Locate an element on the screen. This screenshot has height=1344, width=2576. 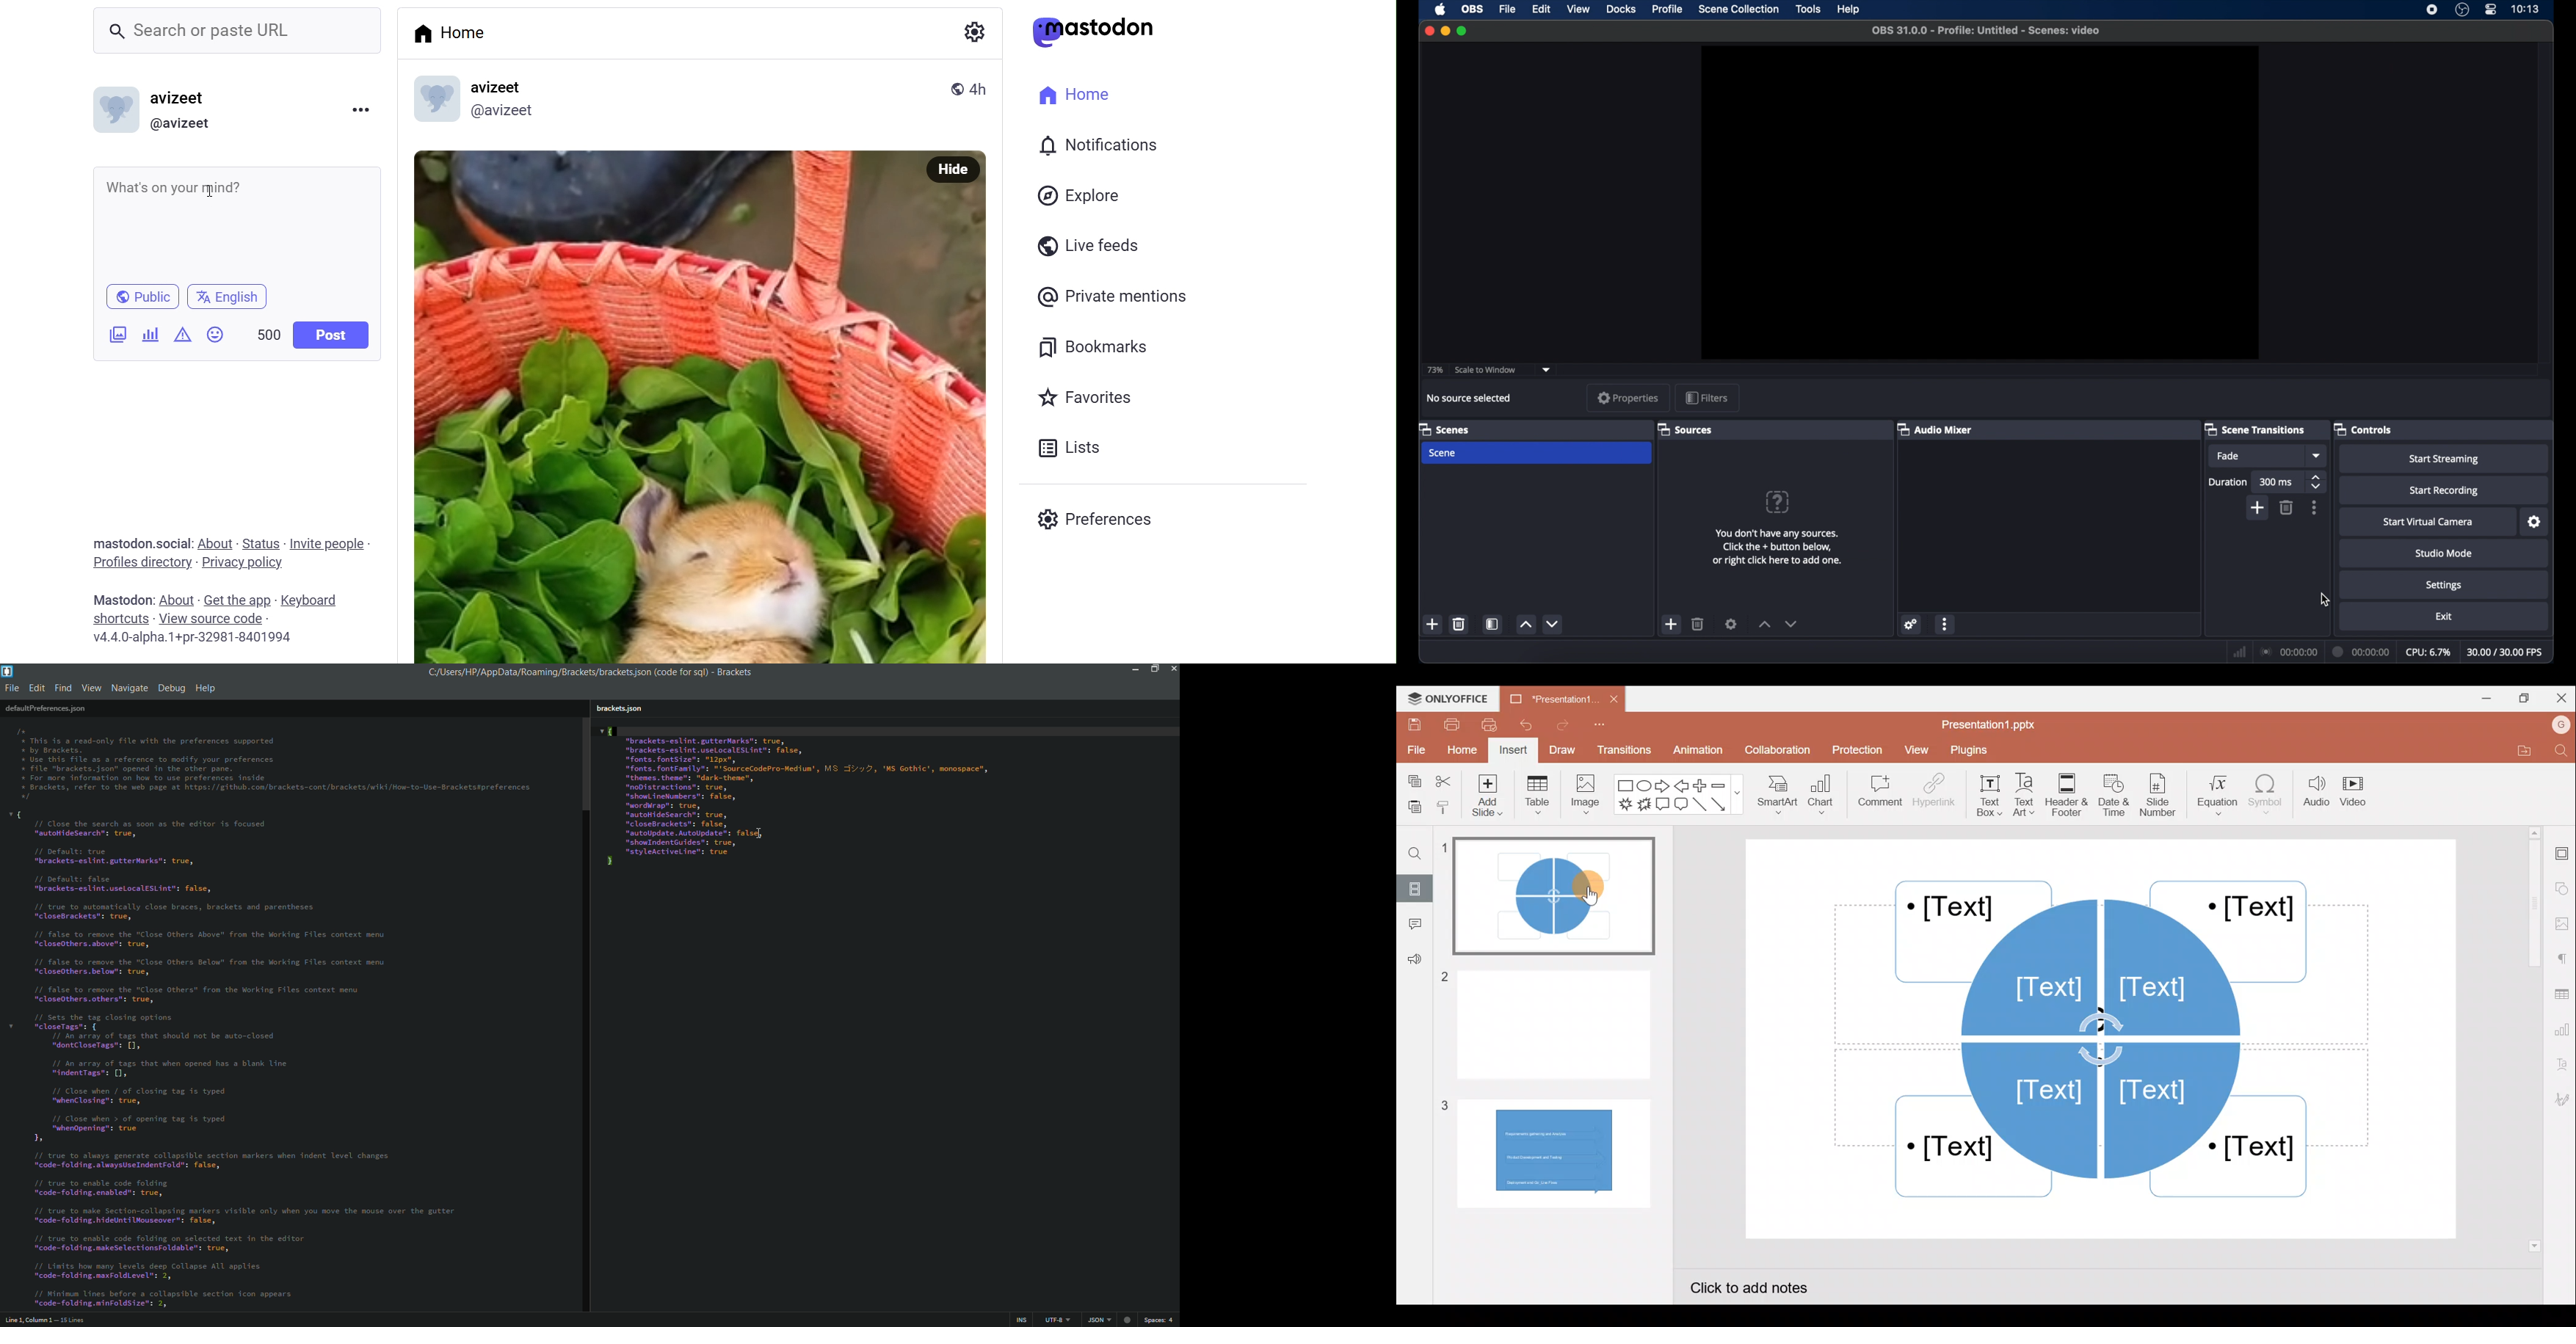
add is located at coordinates (2259, 508).